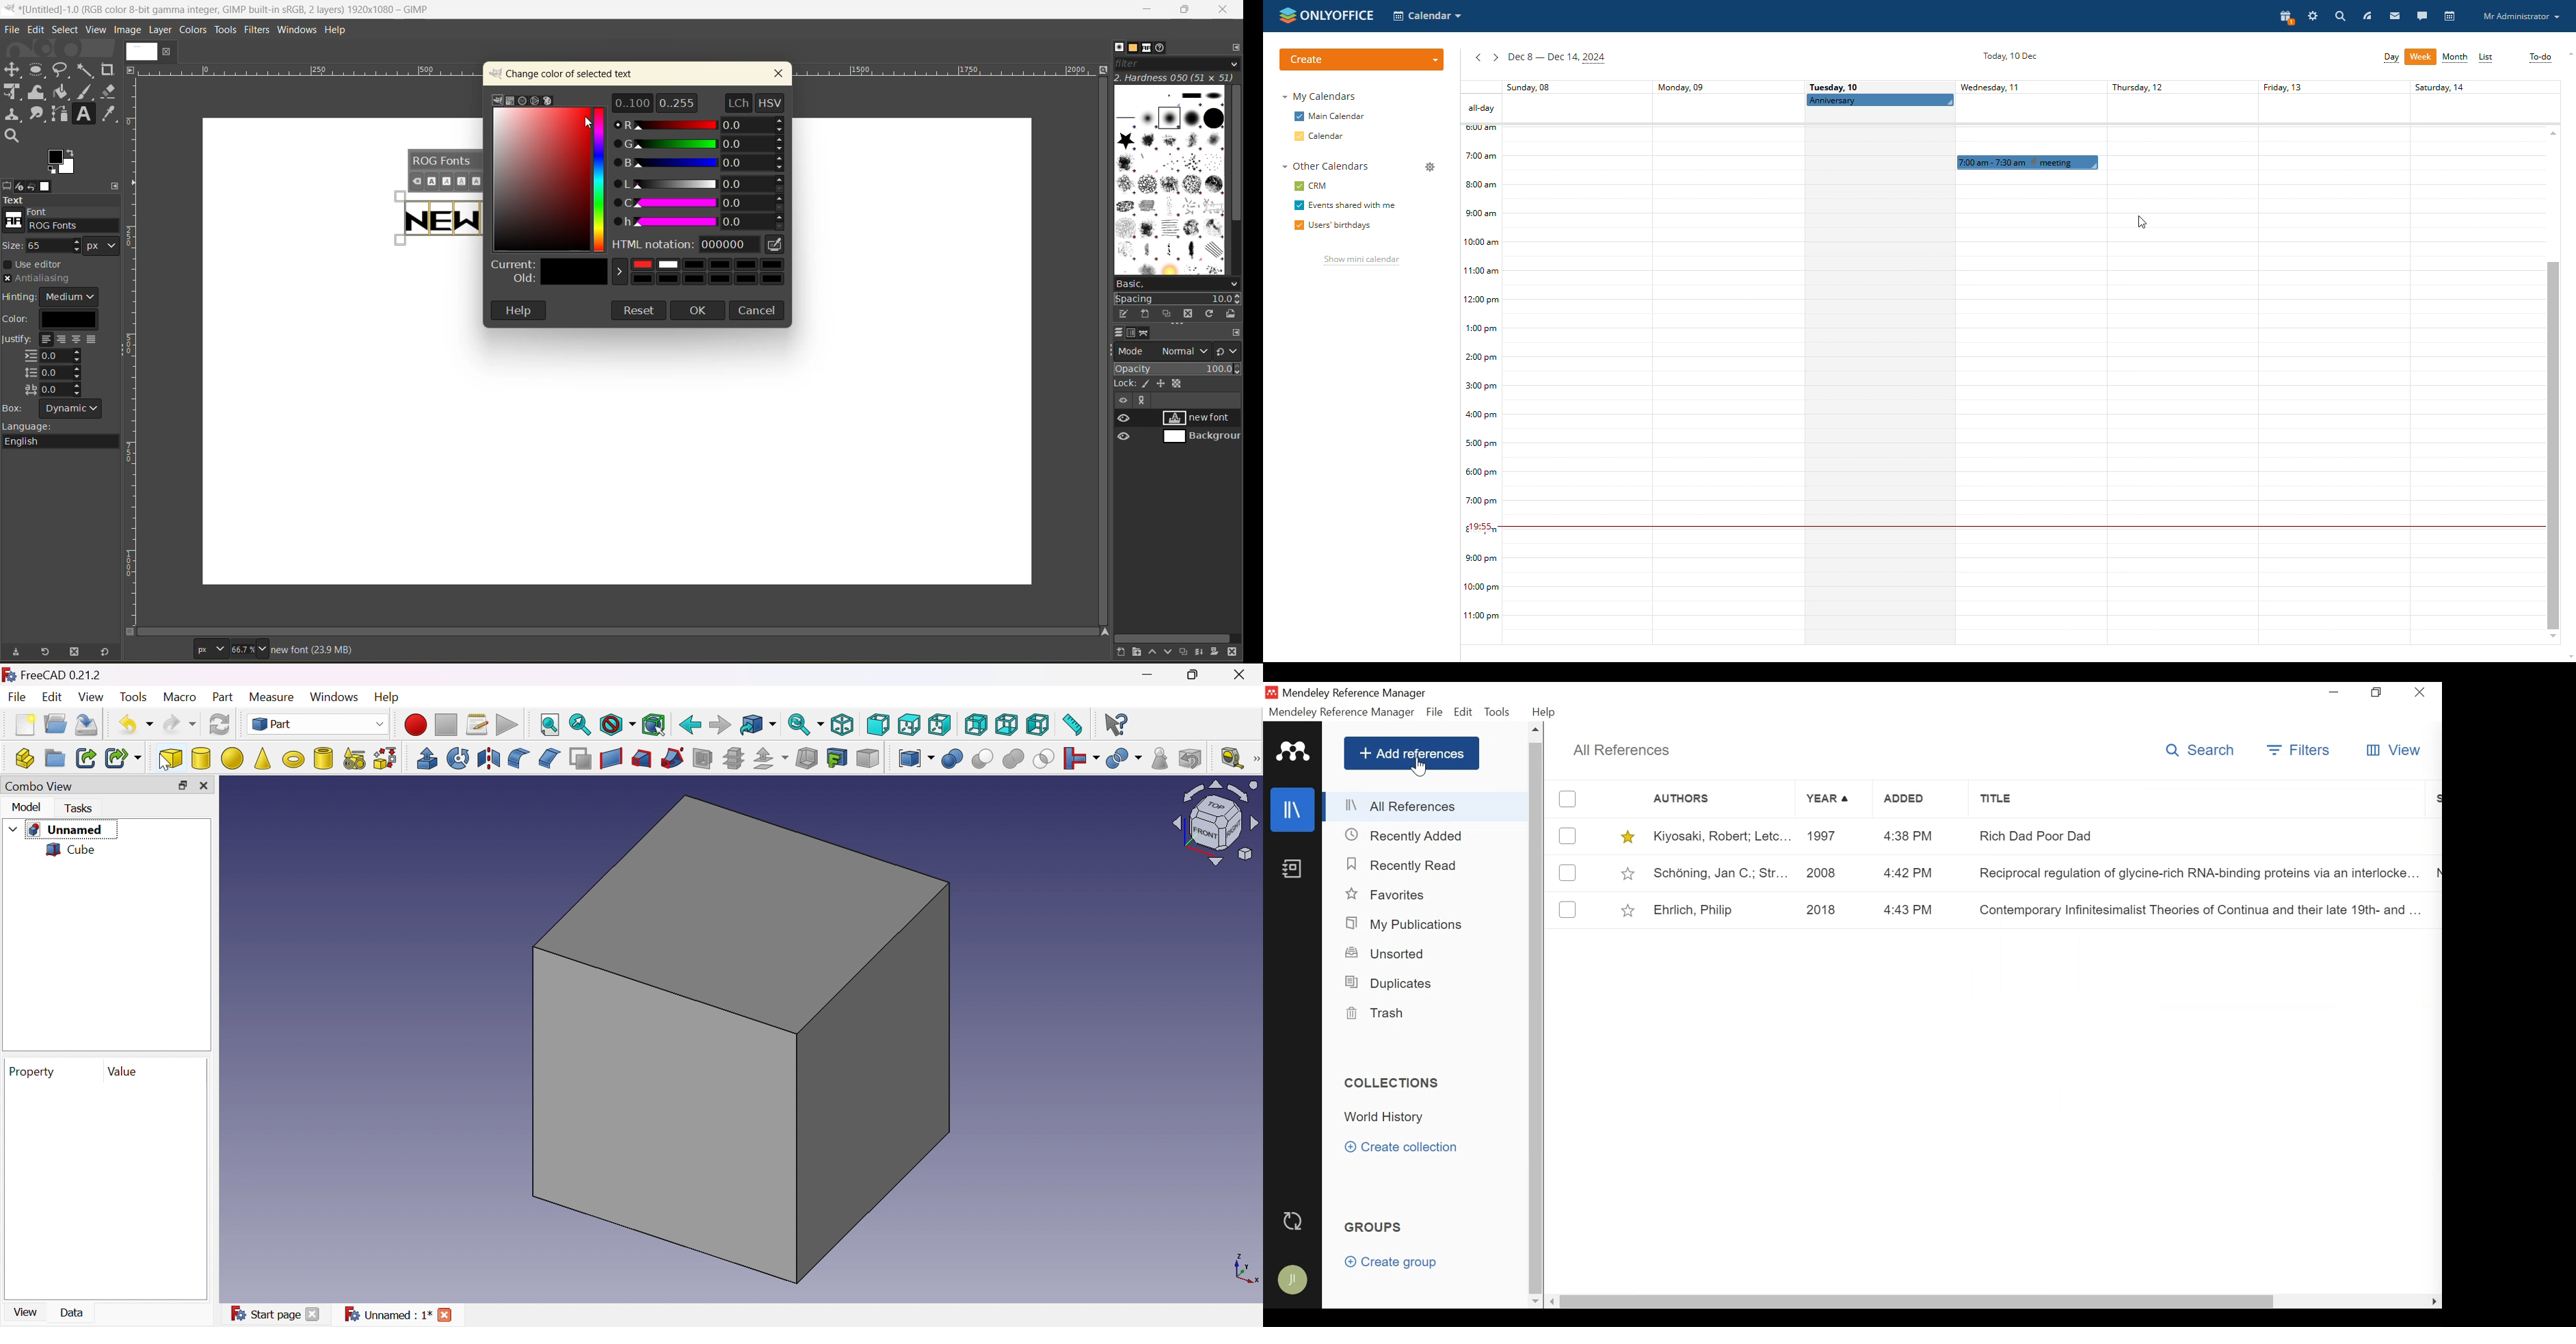 Image resolution: width=2576 pixels, height=1344 pixels. Describe the element at coordinates (1171, 182) in the screenshot. I see `brushes` at that location.